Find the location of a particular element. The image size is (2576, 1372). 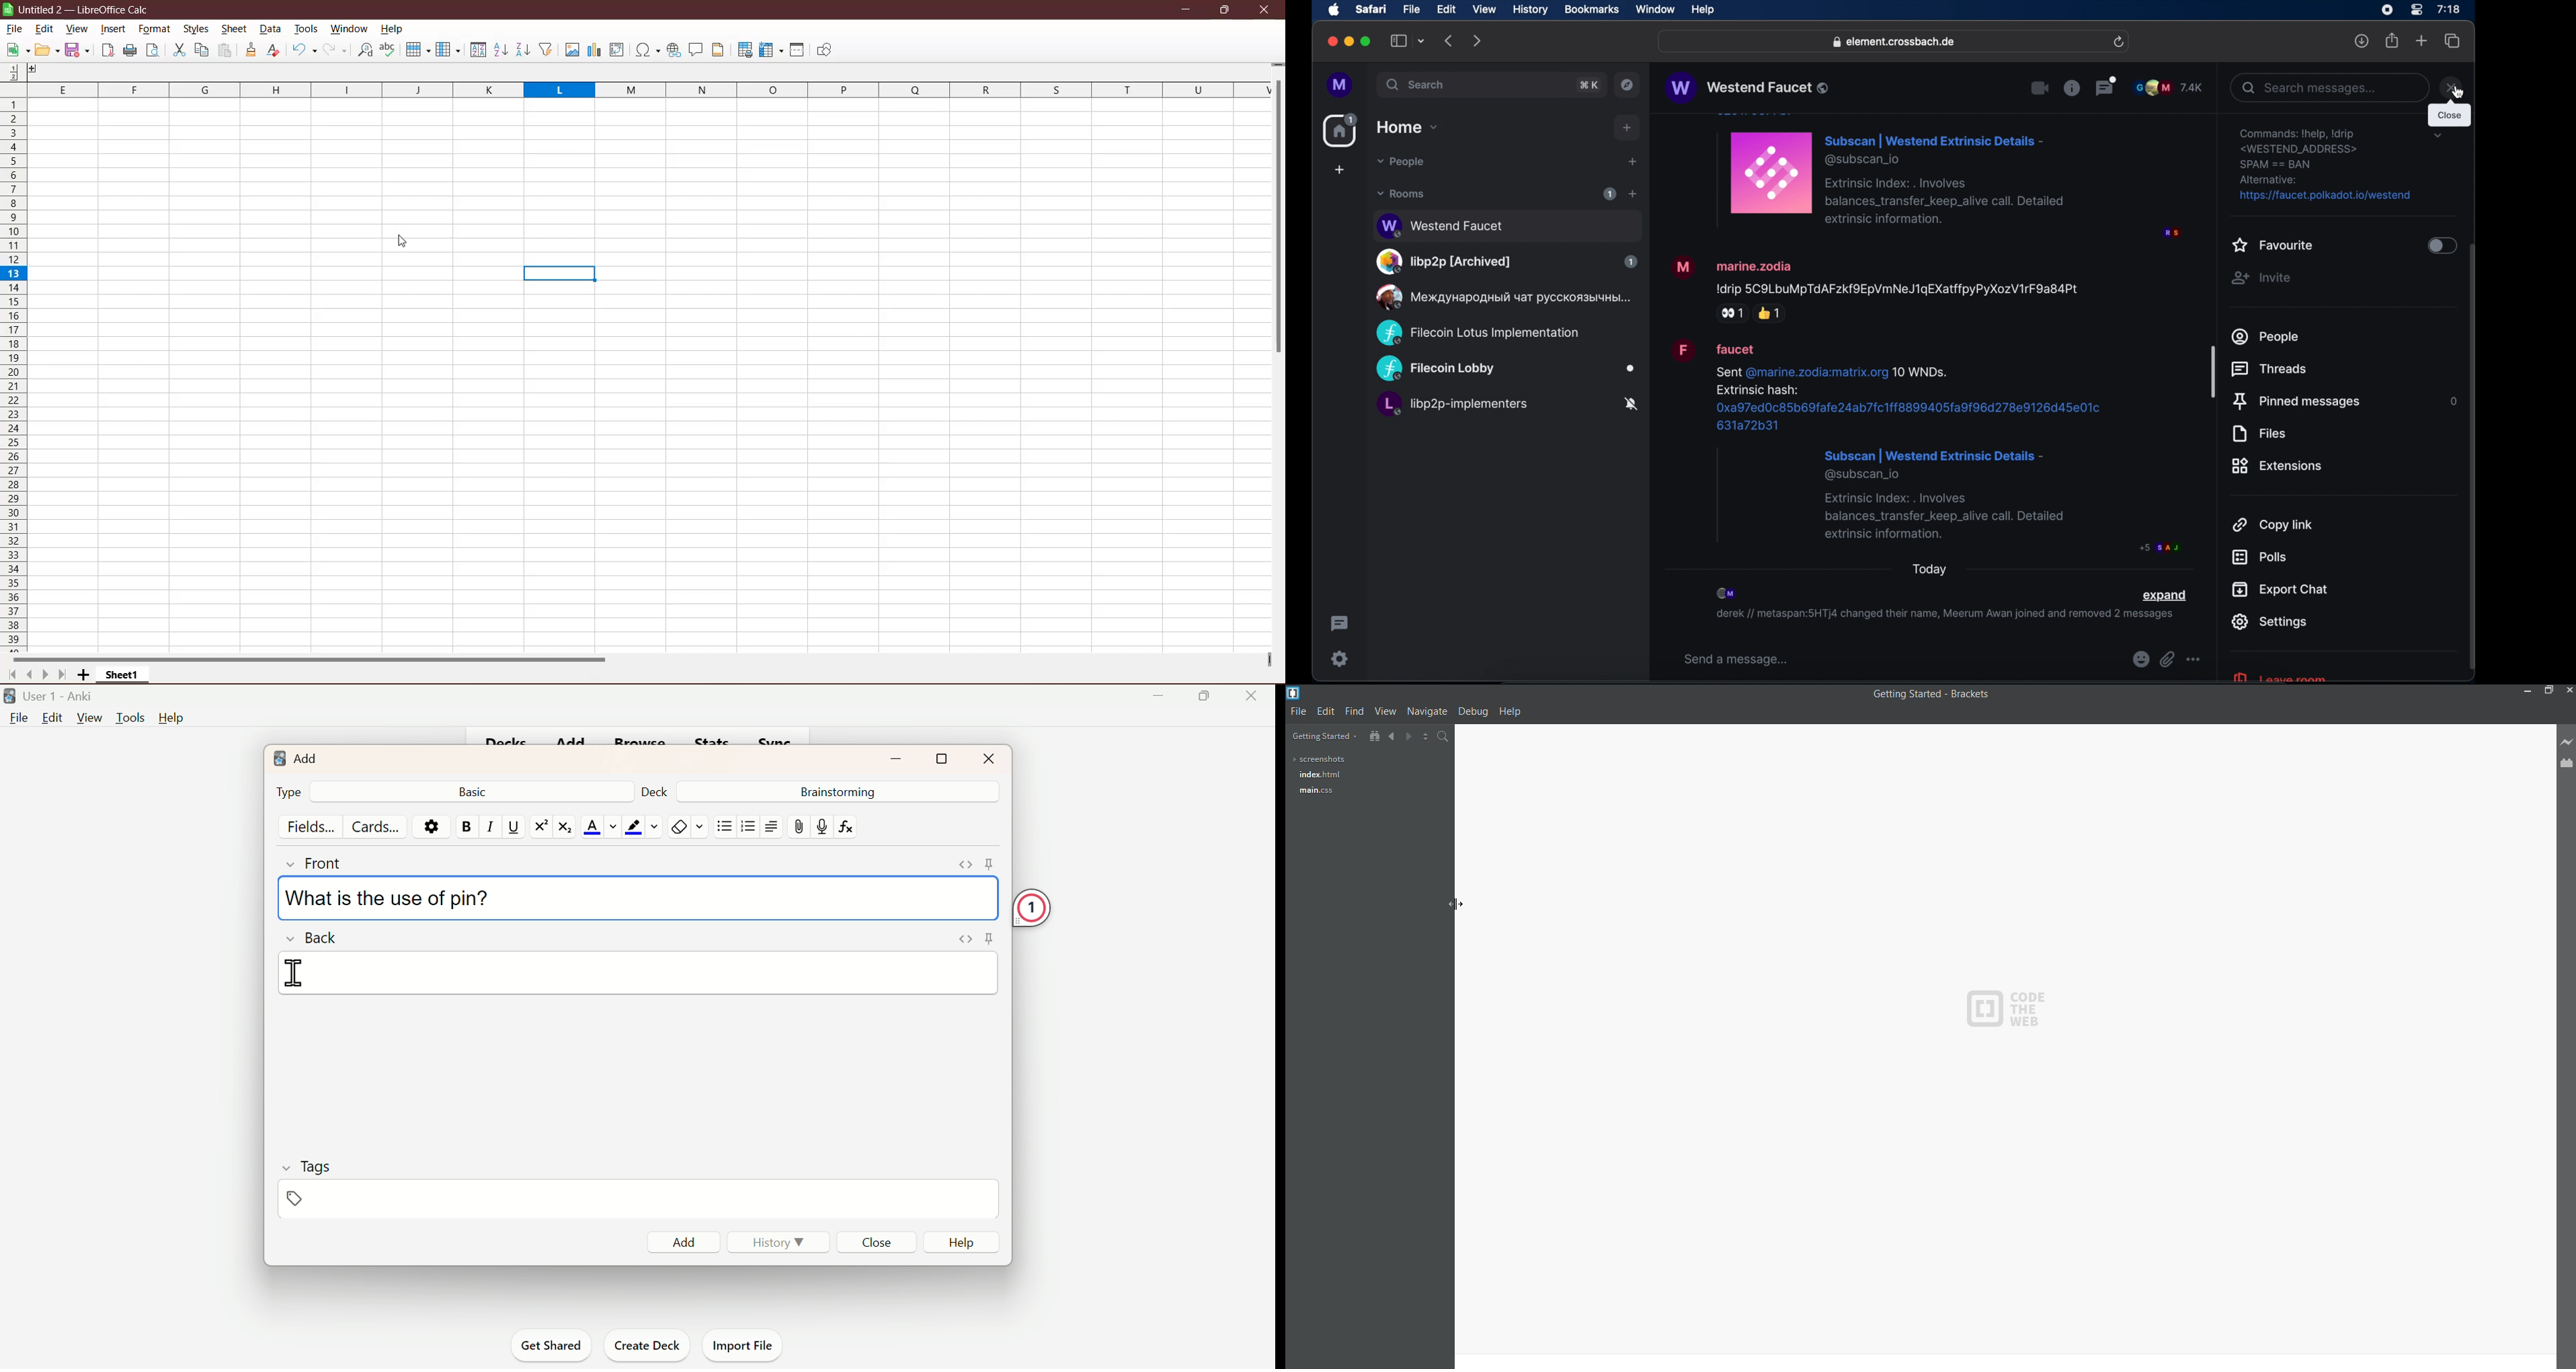

 is located at coordinates (20, 717).